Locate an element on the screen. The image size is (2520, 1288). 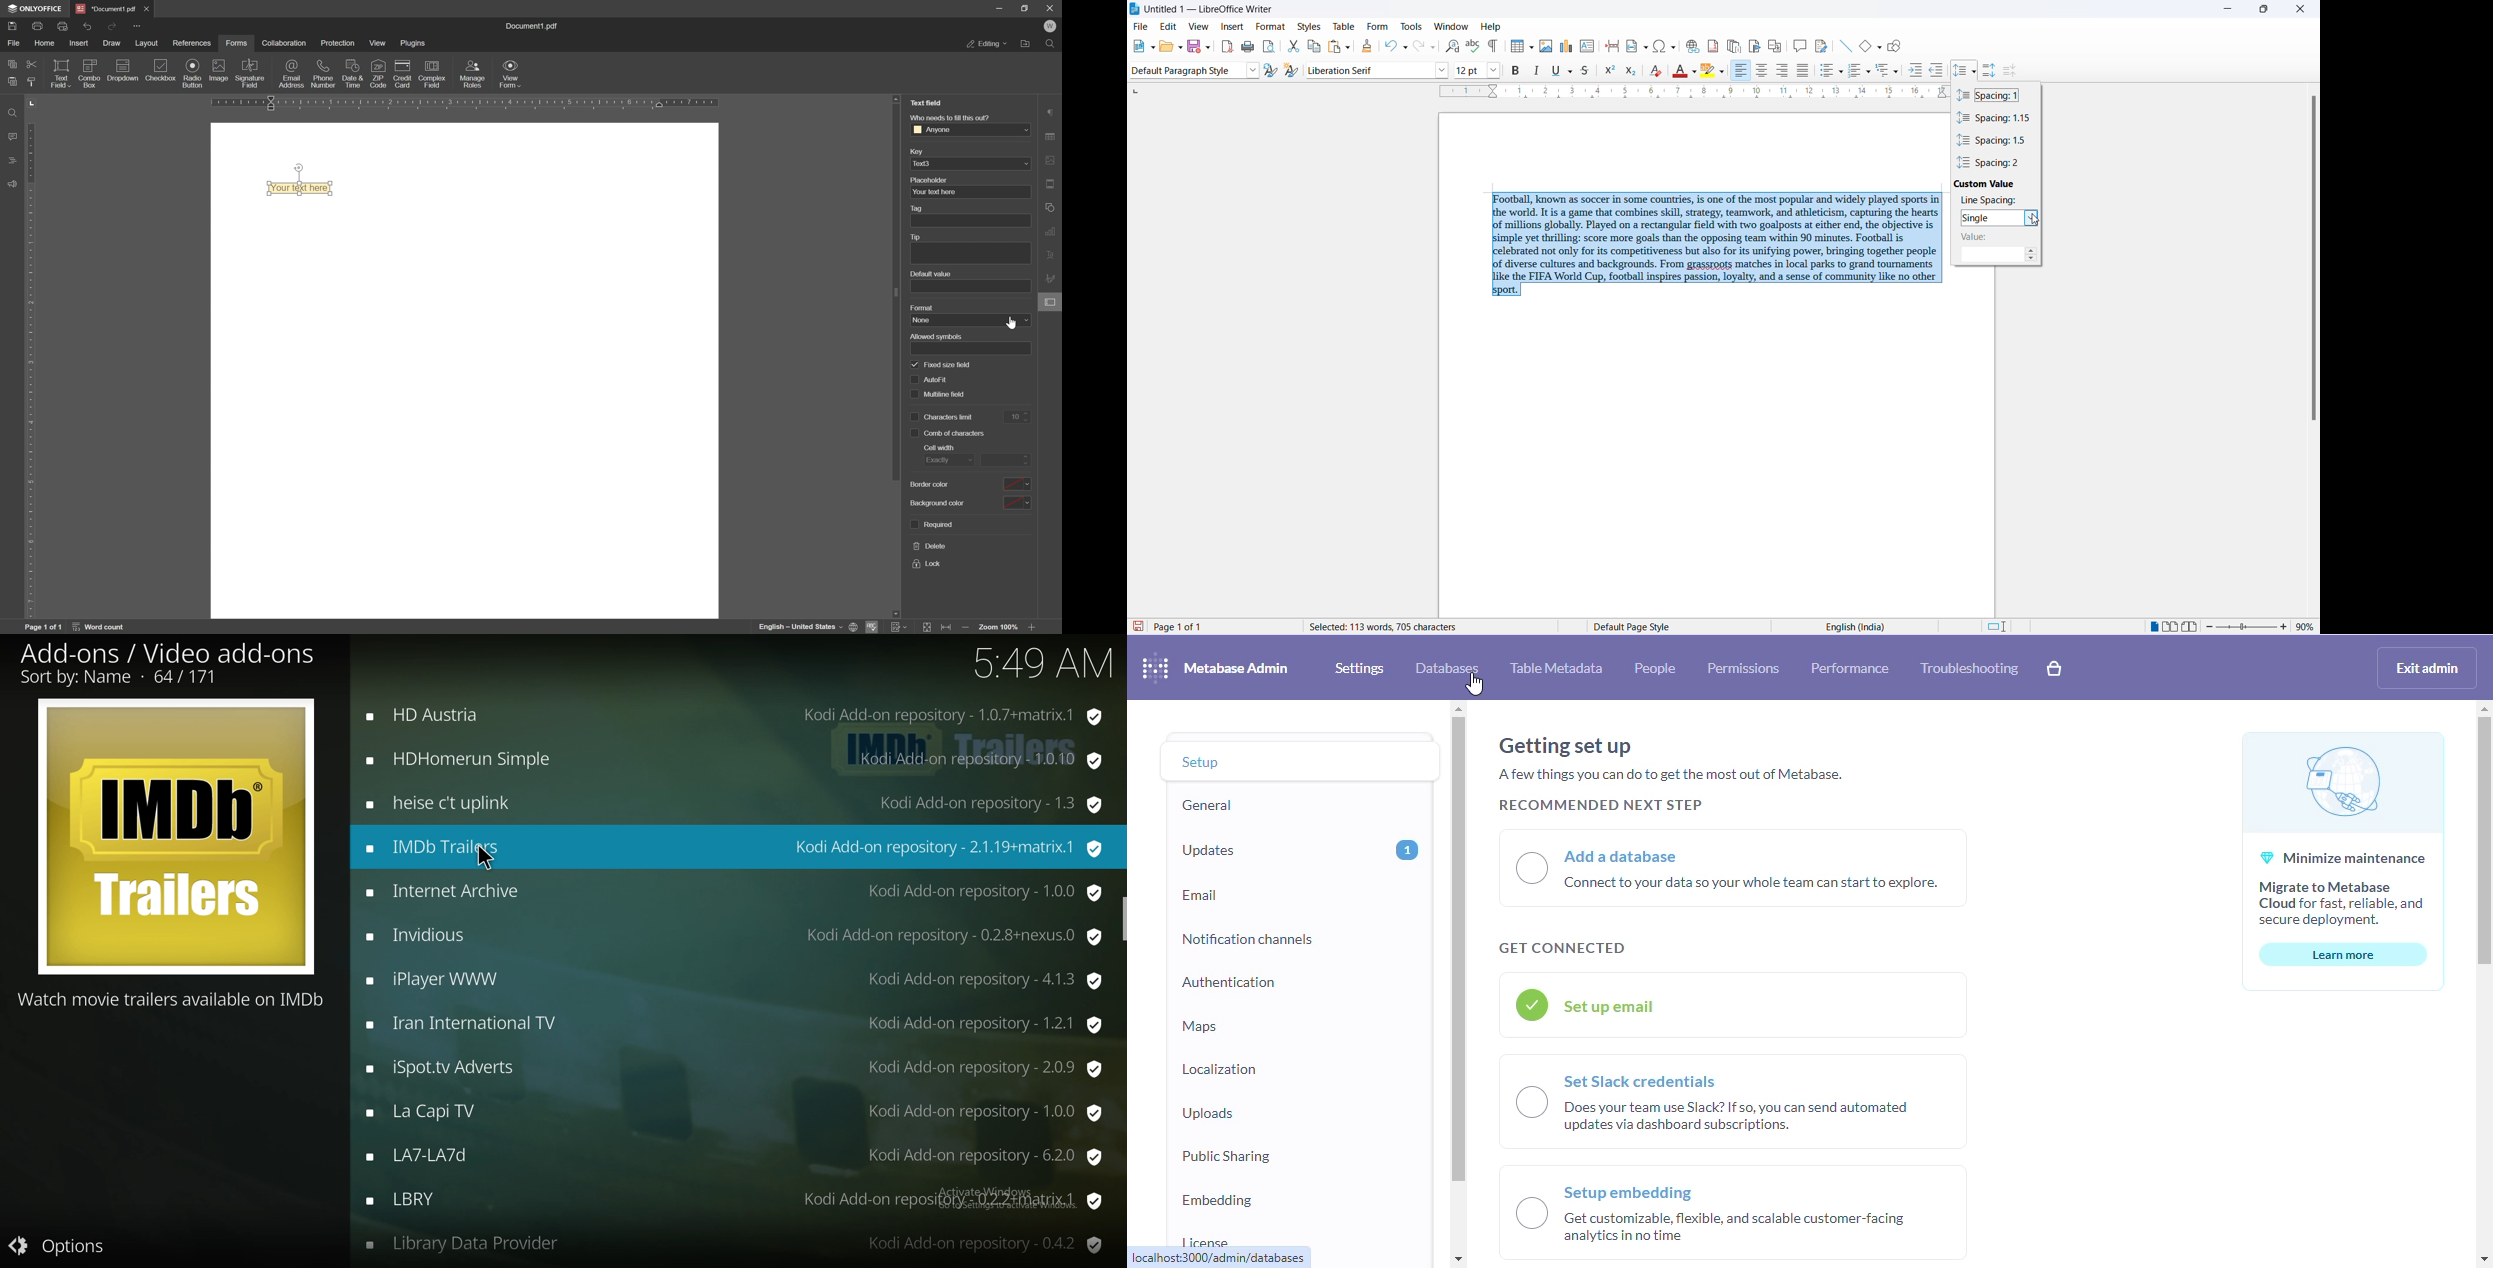
image settings is located at coordinates (1052, 160).